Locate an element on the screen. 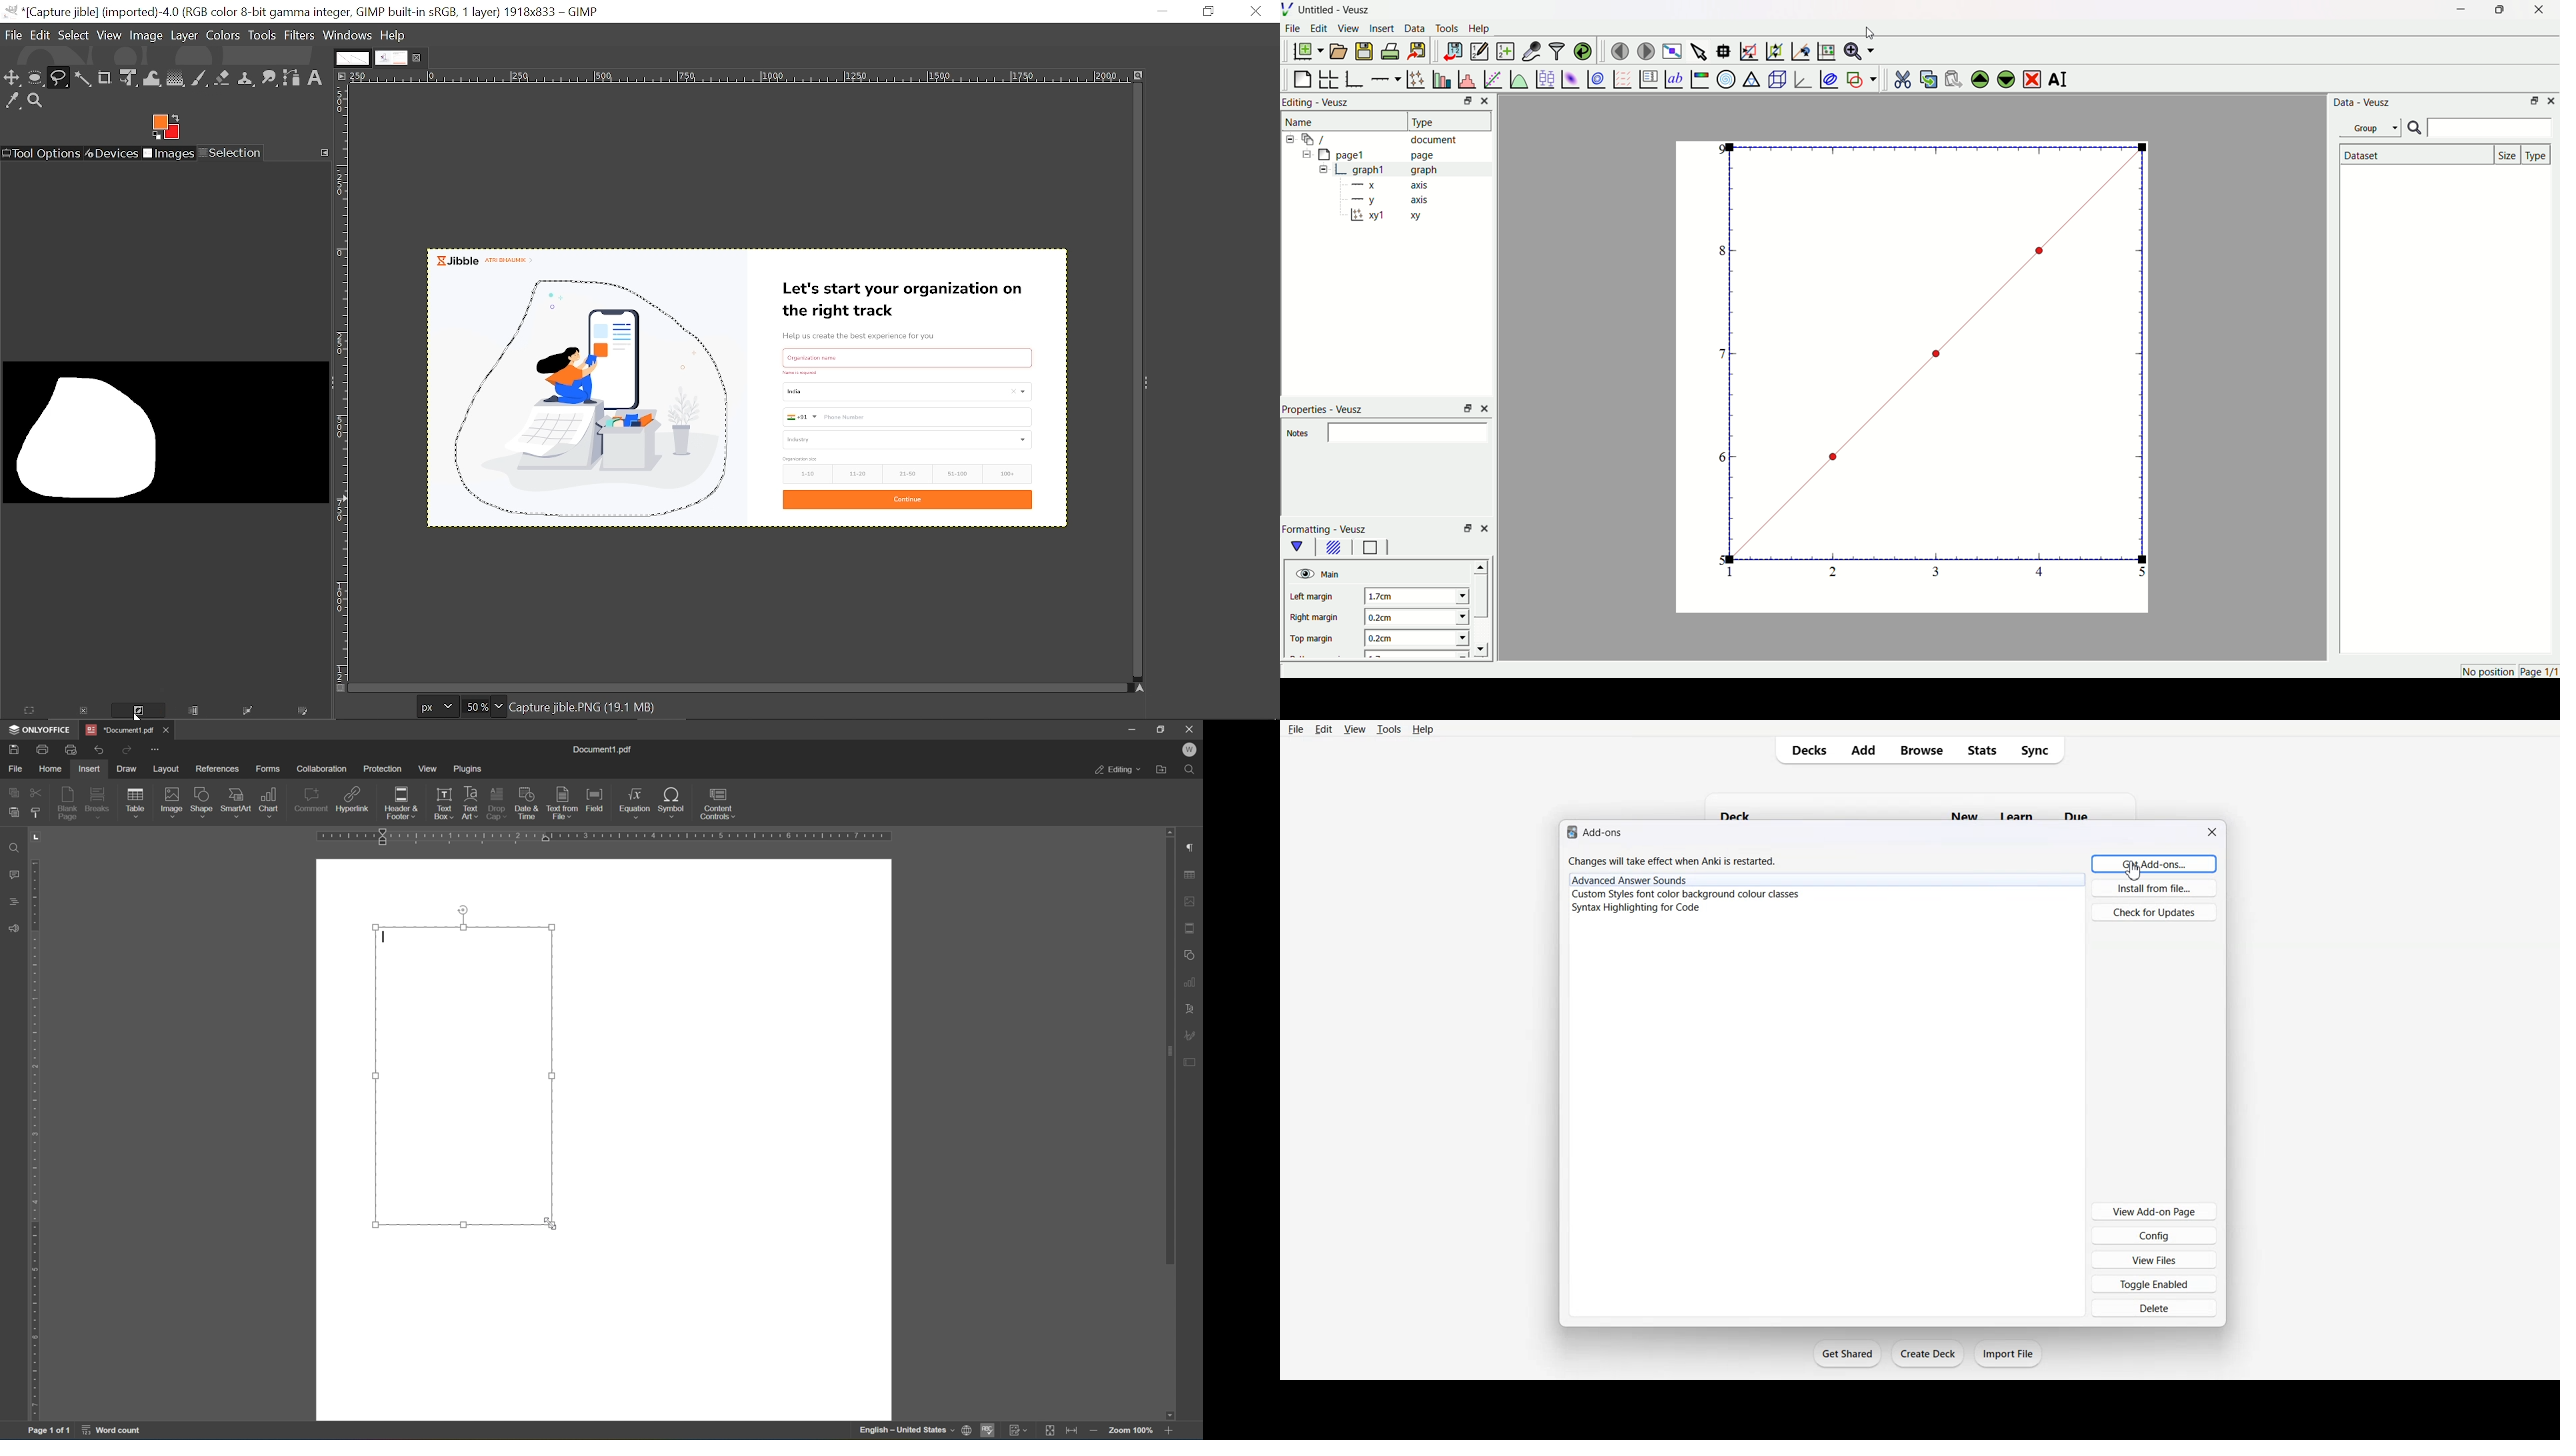 This screenshot has width=2576, height=1456. Wrap text tool is located at coordinates (153, 78).